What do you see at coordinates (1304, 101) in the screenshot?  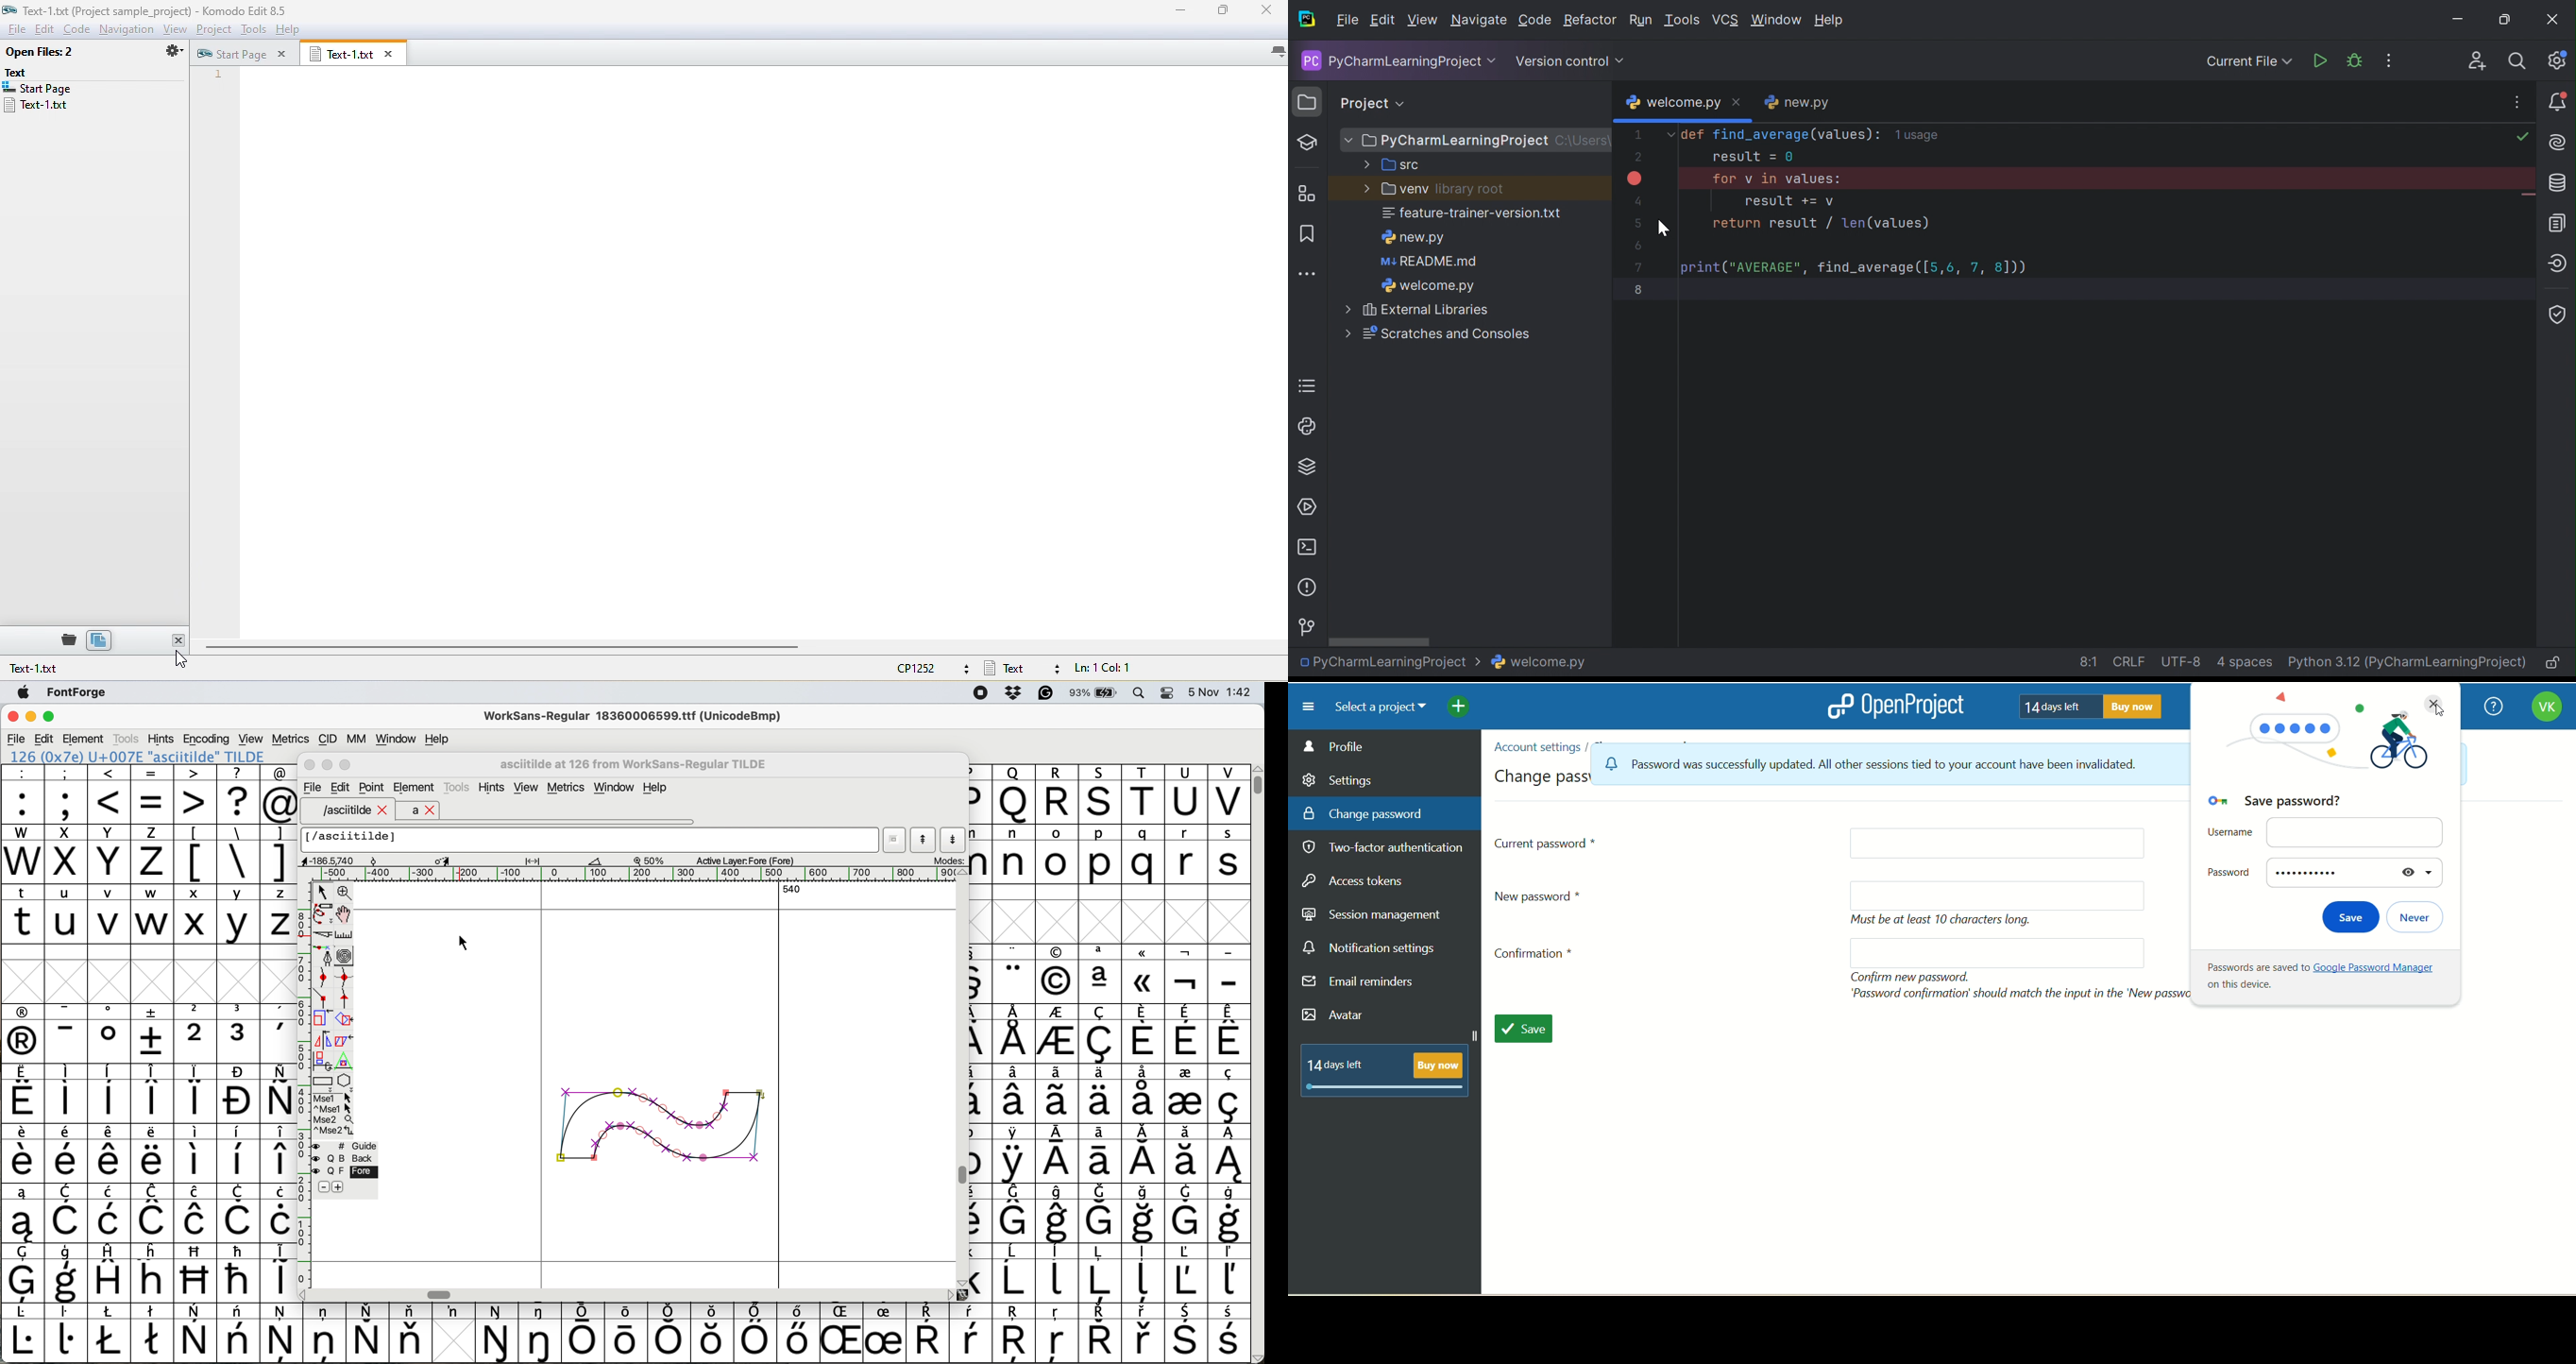 I see `Project icon` at bounding box center [1304, 101].